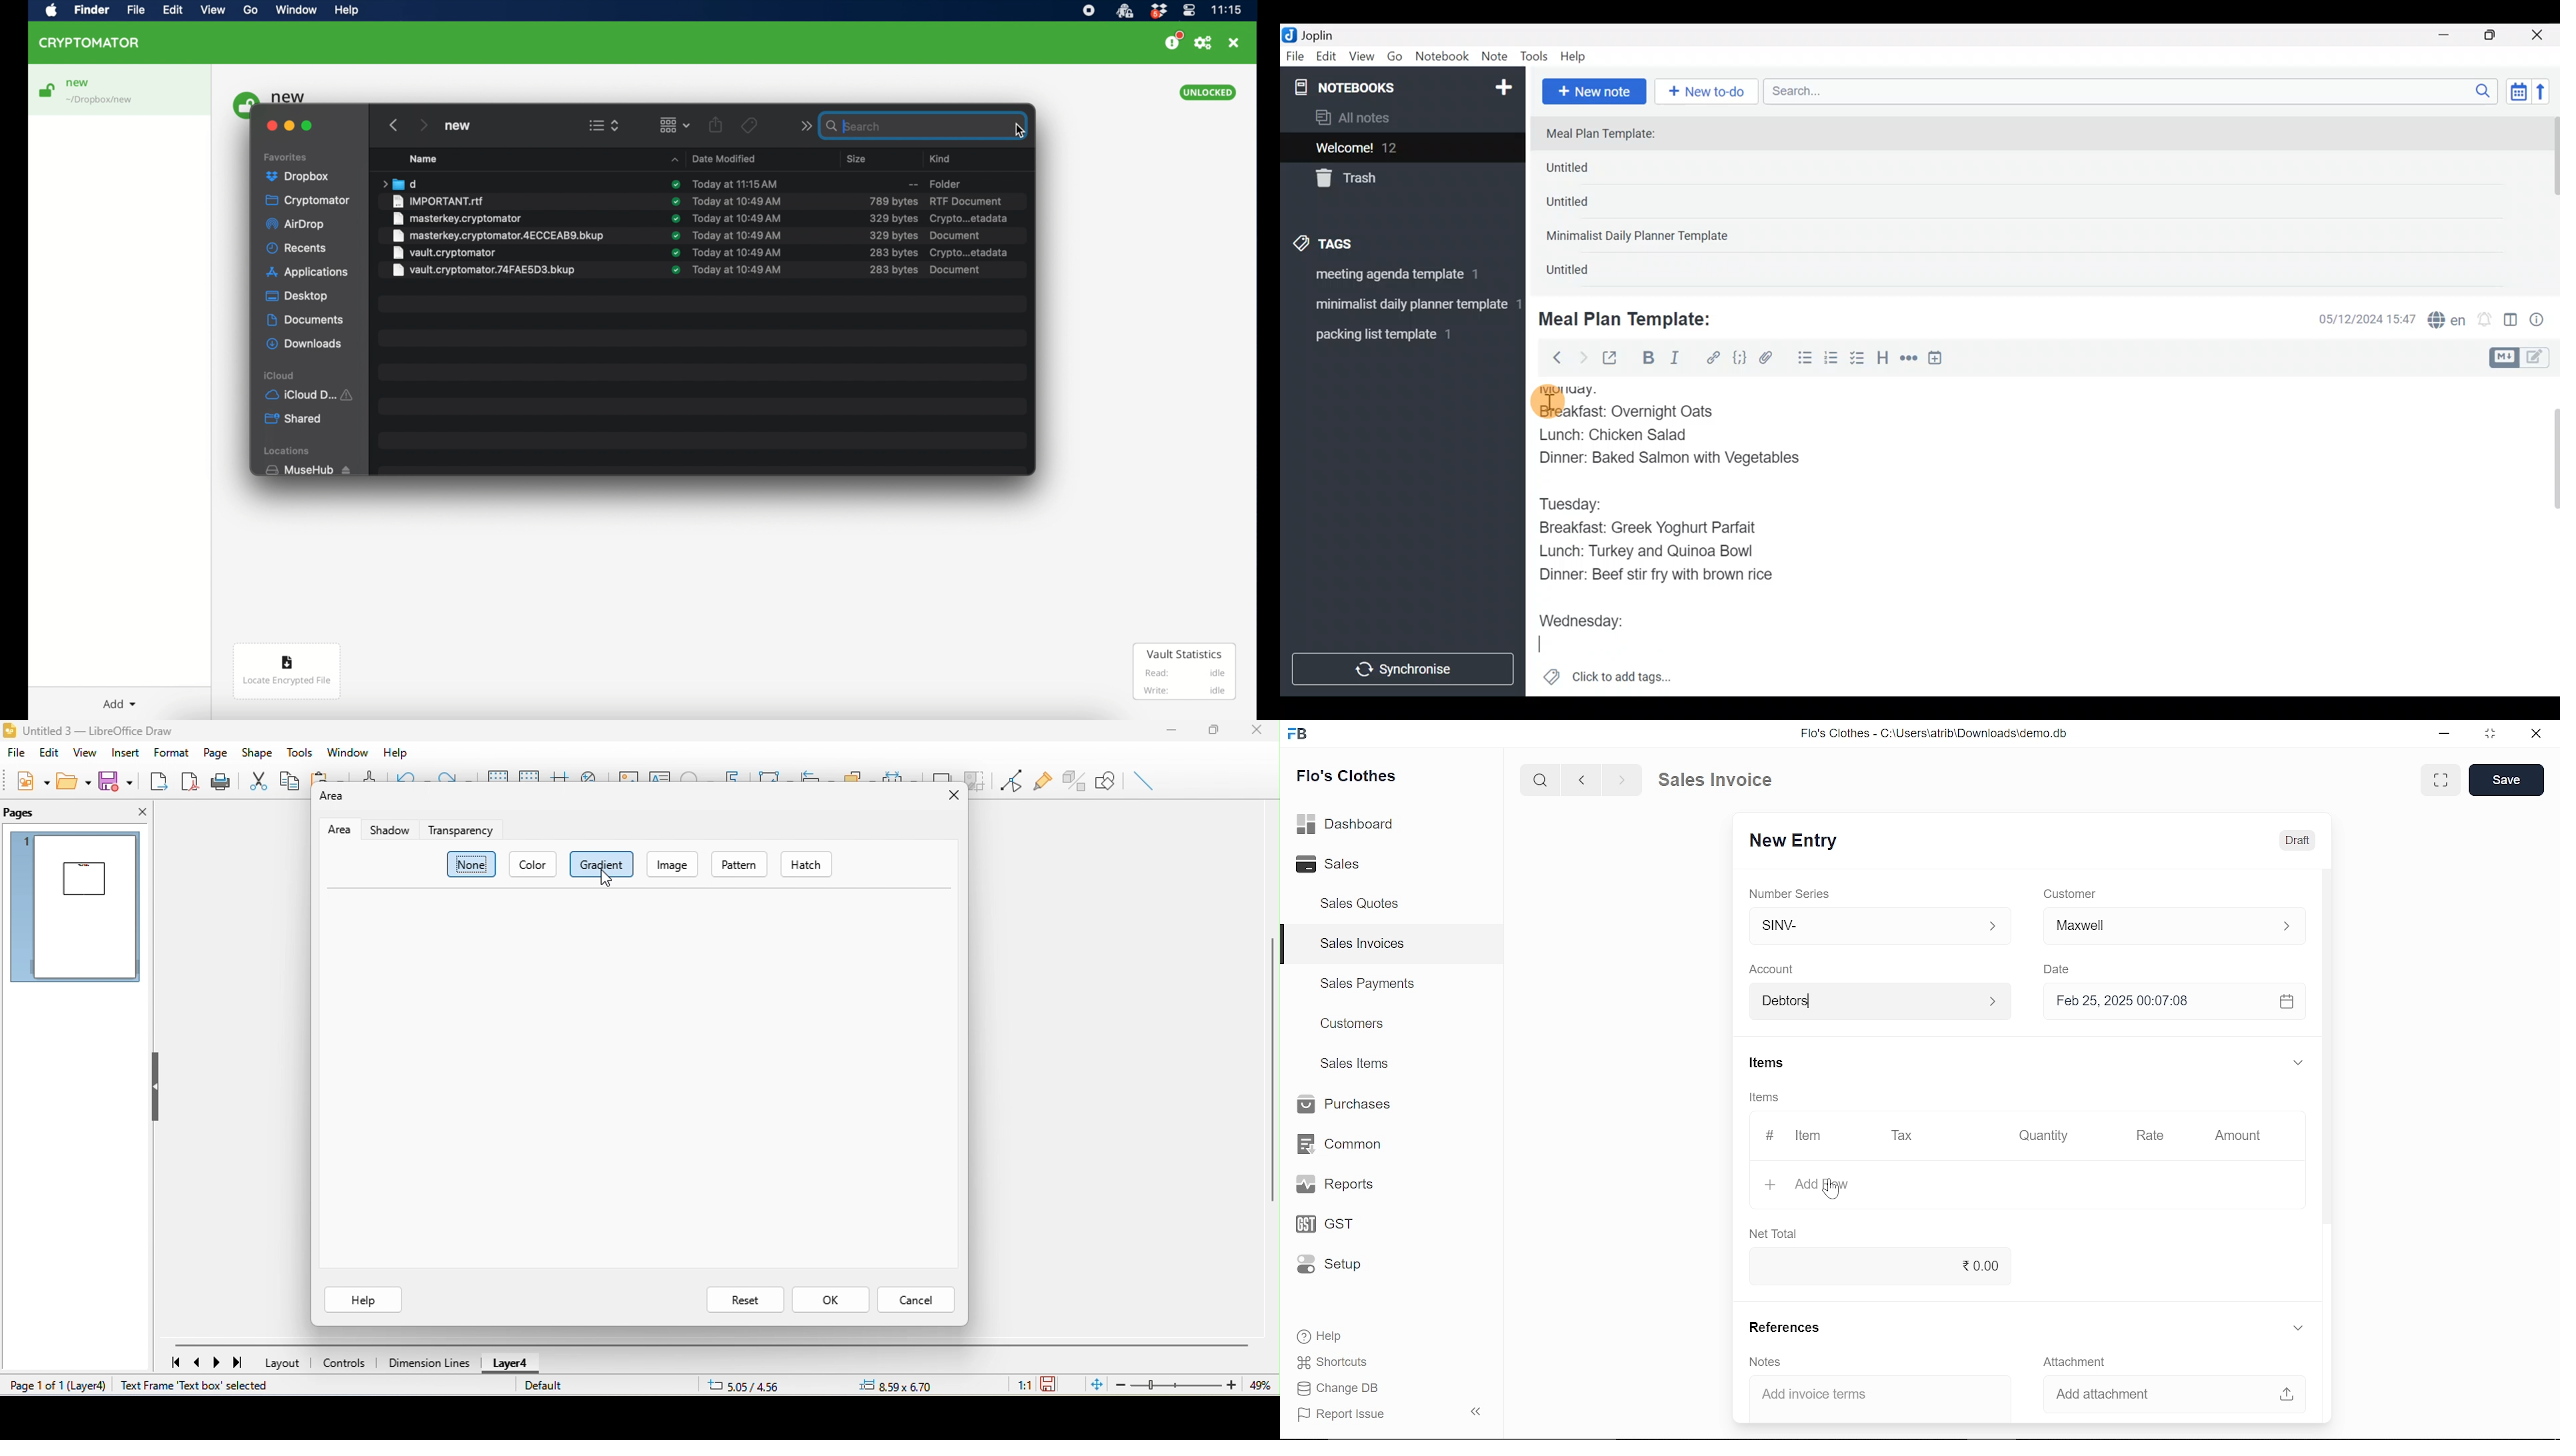 The height and width of the screenshot is (1456, 2576). Describe the element at coordinates (1398, 334) in the screenshot. I see `Tag 3` at that location.